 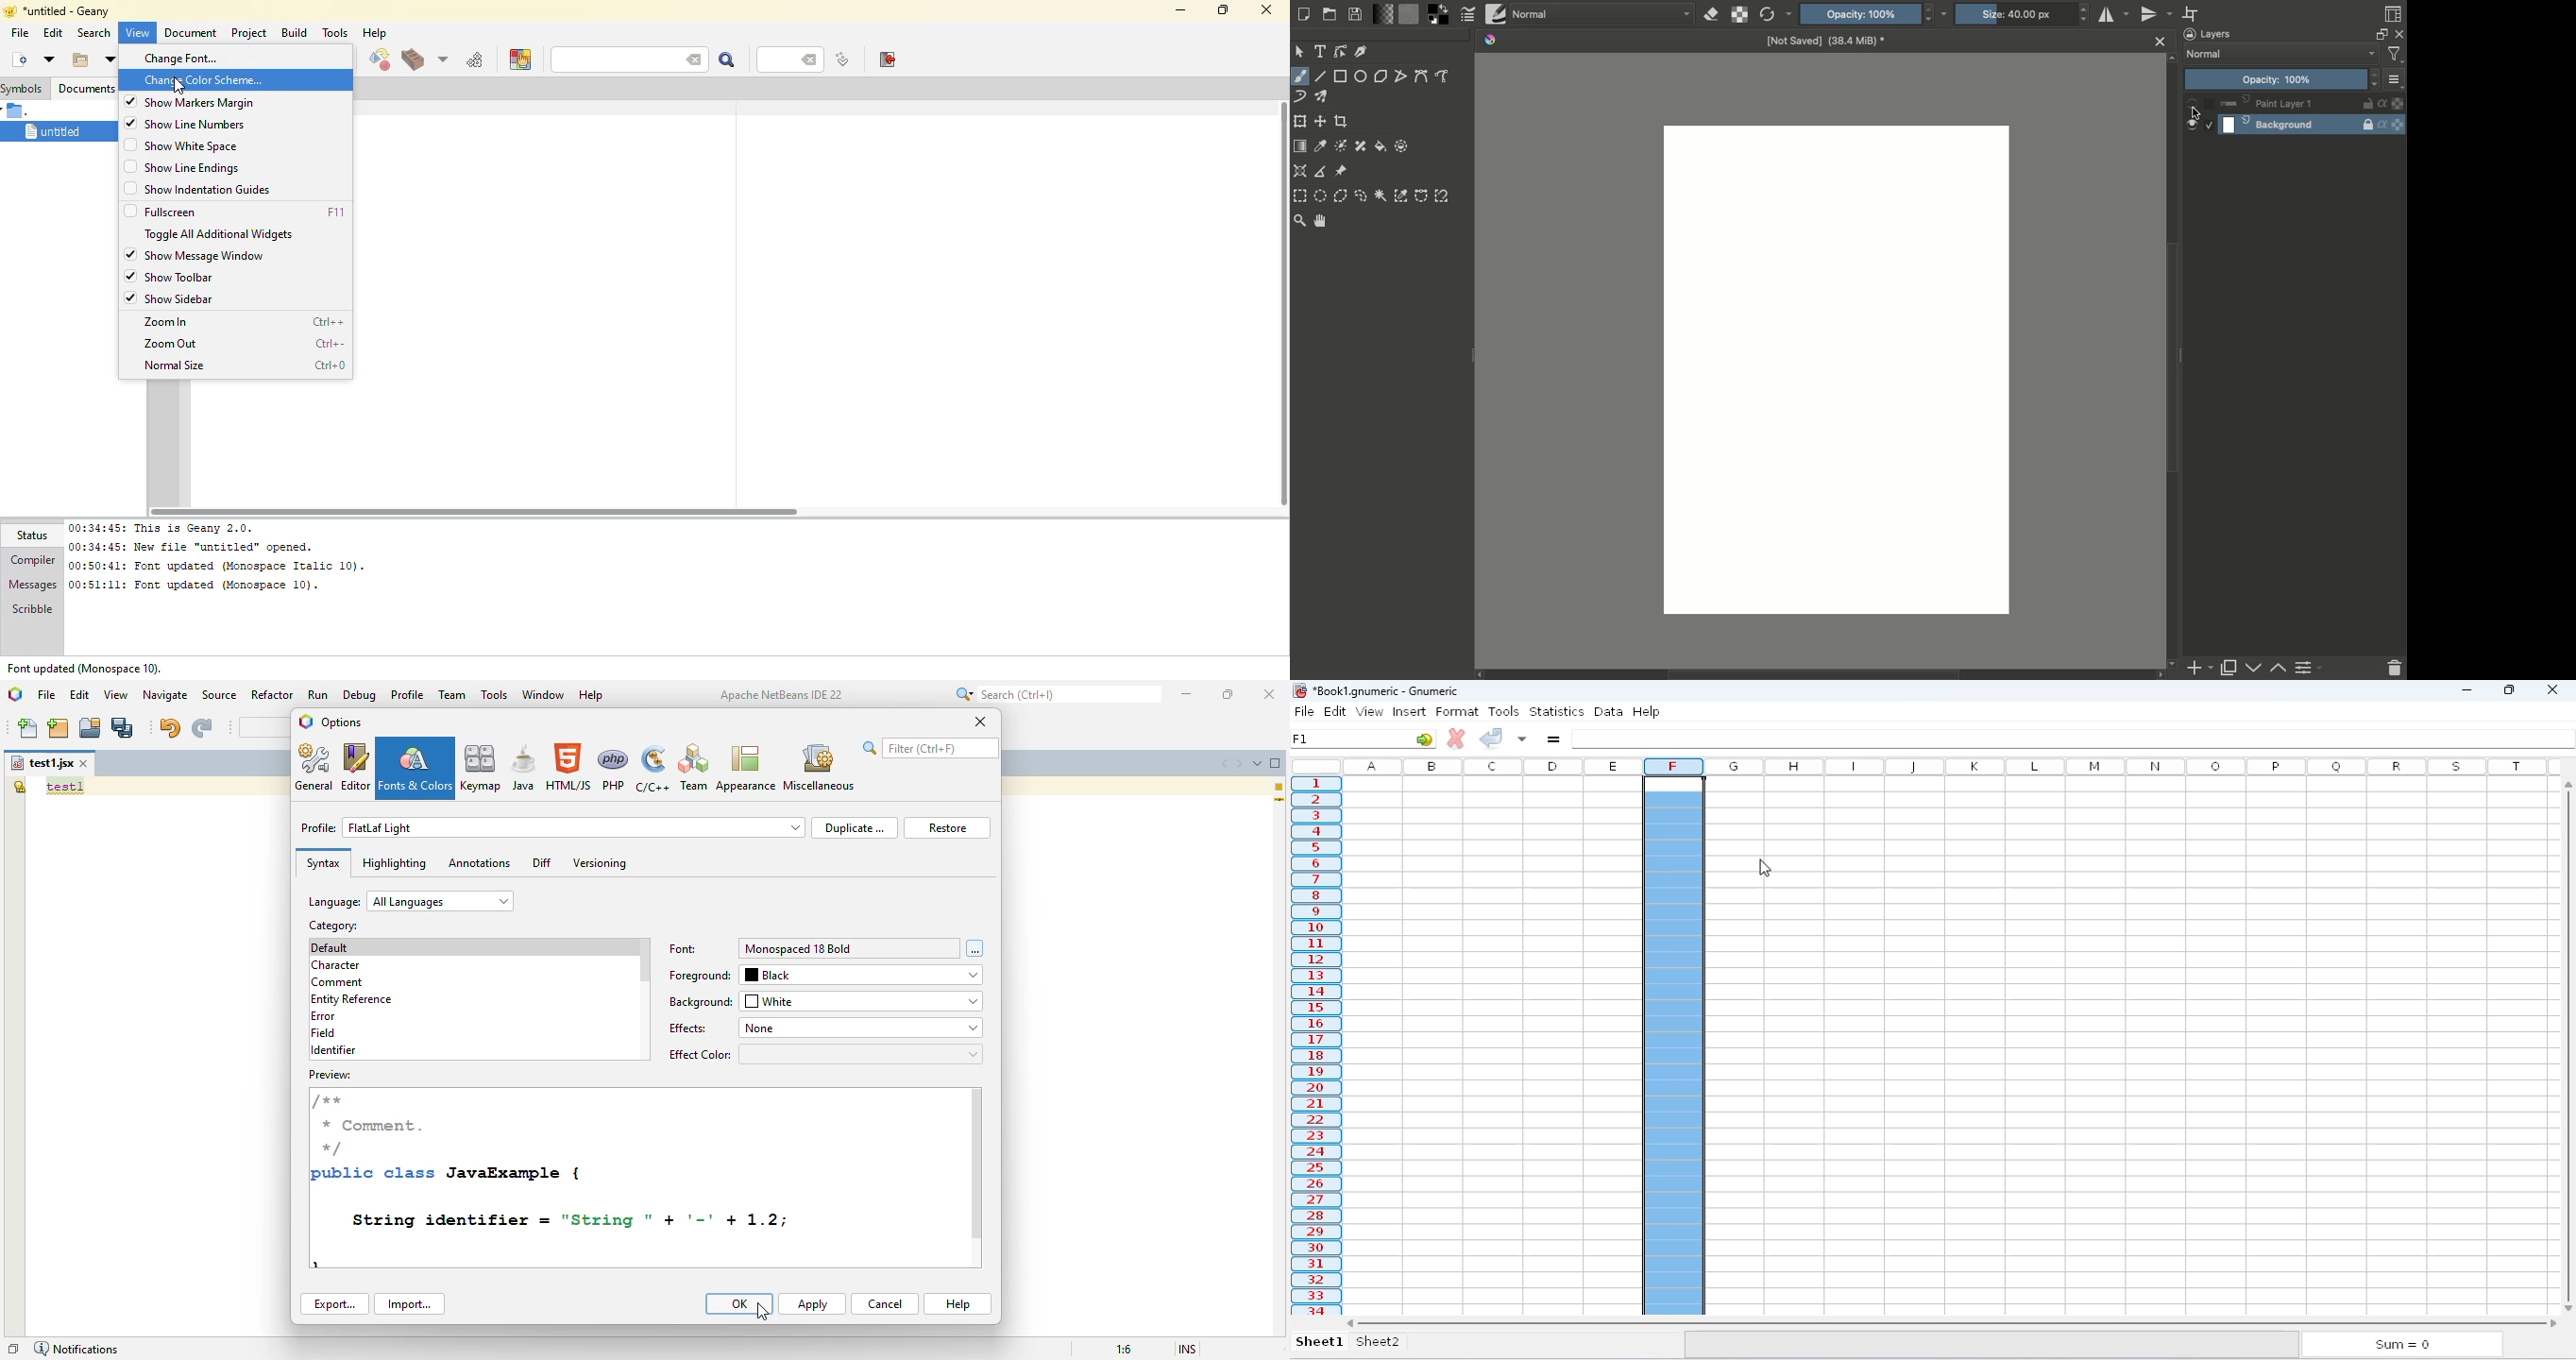 What do you see at coordinates (2397, 54) in the screenshot?
I see `Sorting and filtering` at bounding box center [2397, 54].